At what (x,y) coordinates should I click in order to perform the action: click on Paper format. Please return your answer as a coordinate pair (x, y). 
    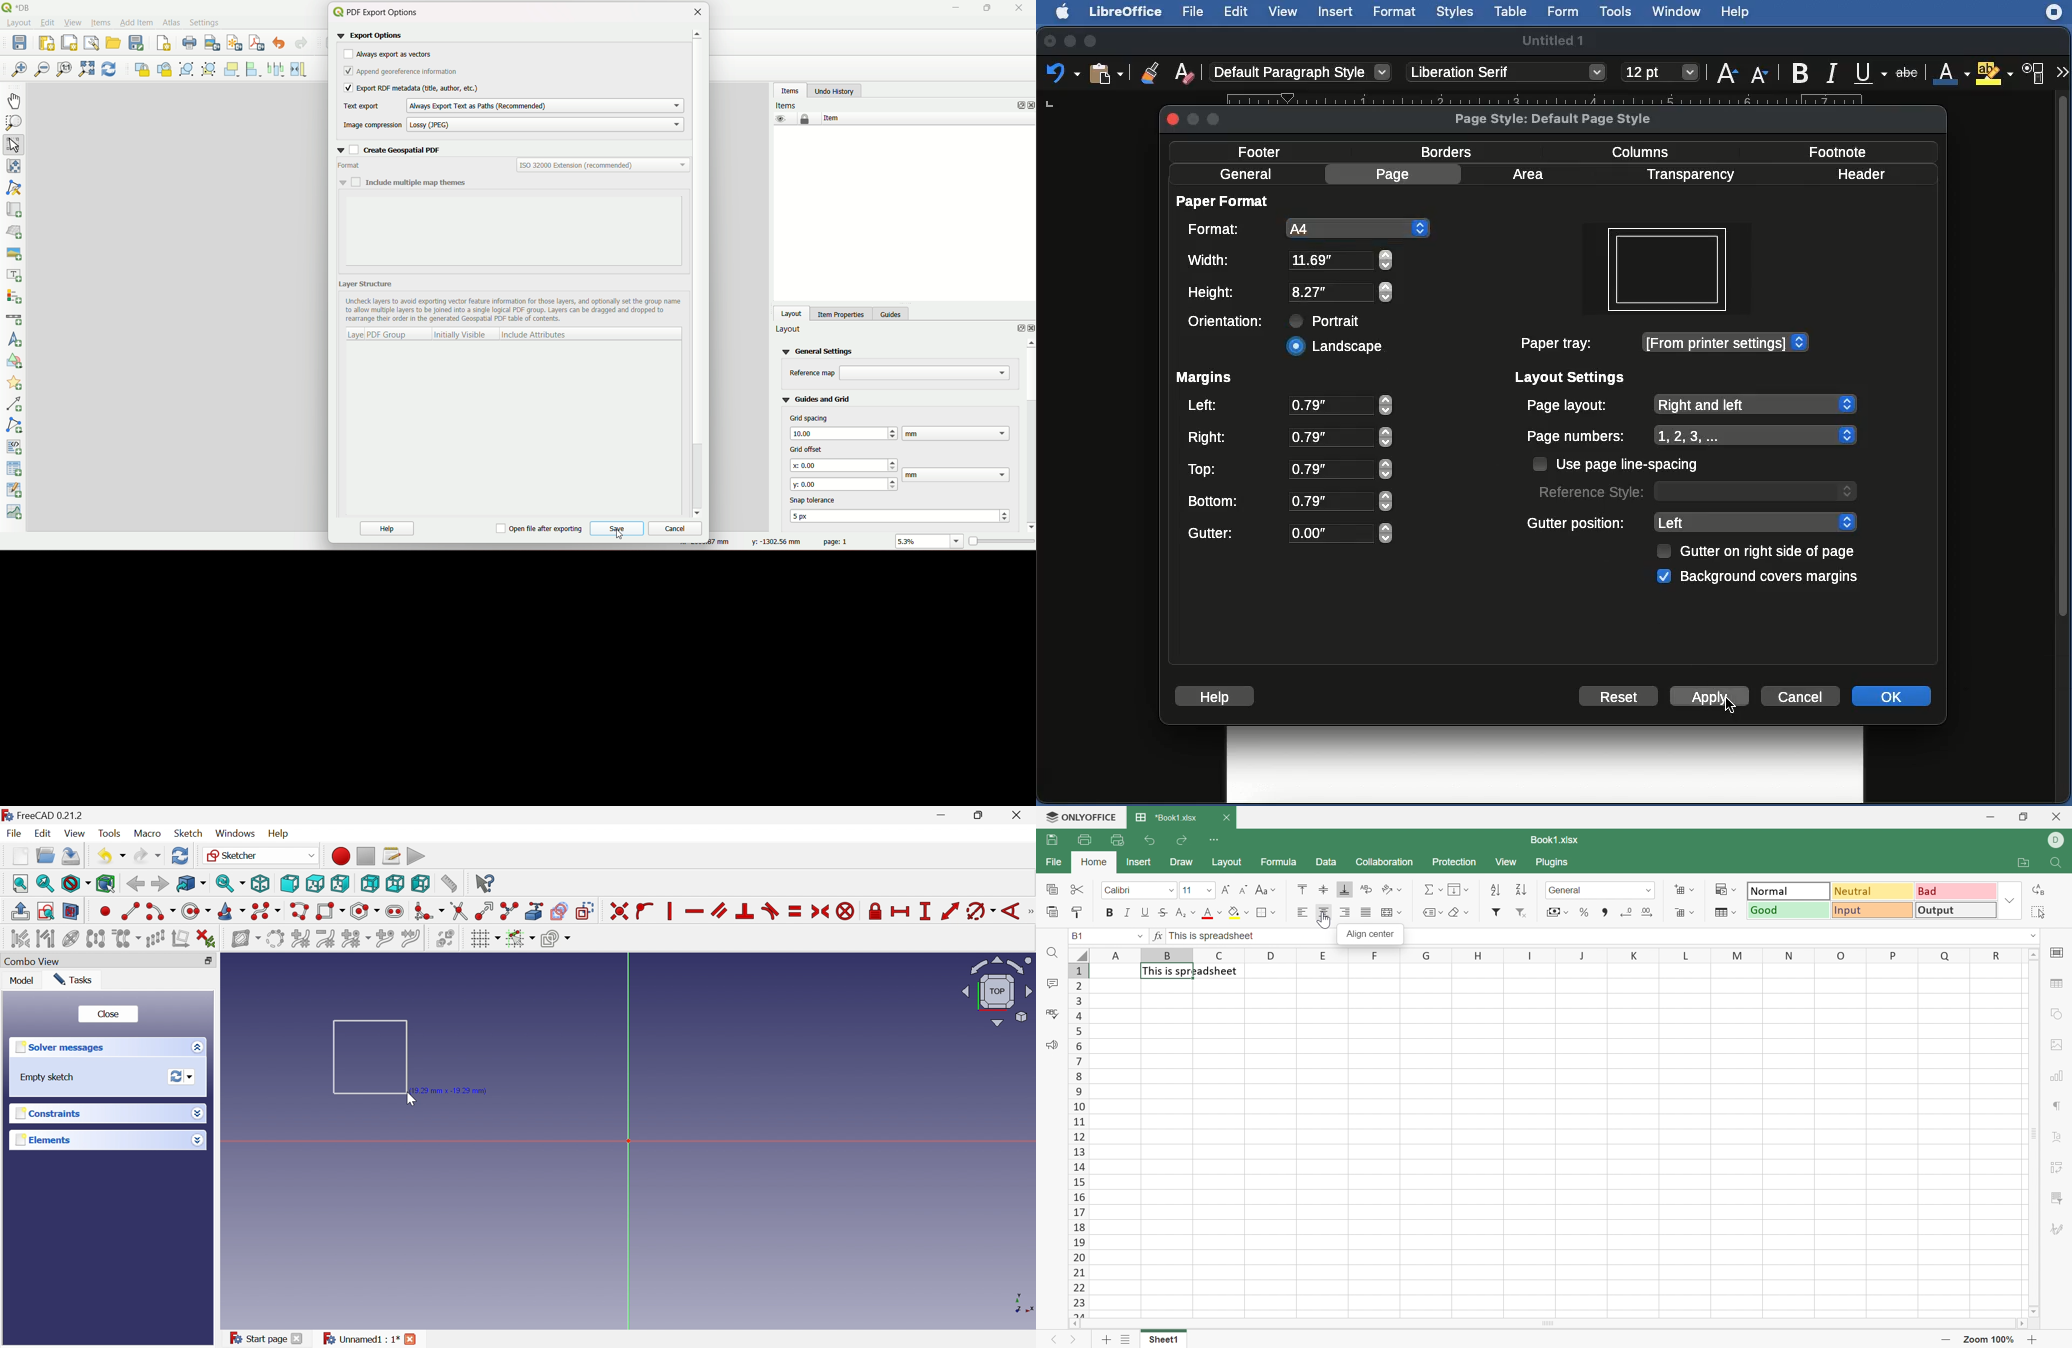
    Looking at the image, I should click on (1227, 205).